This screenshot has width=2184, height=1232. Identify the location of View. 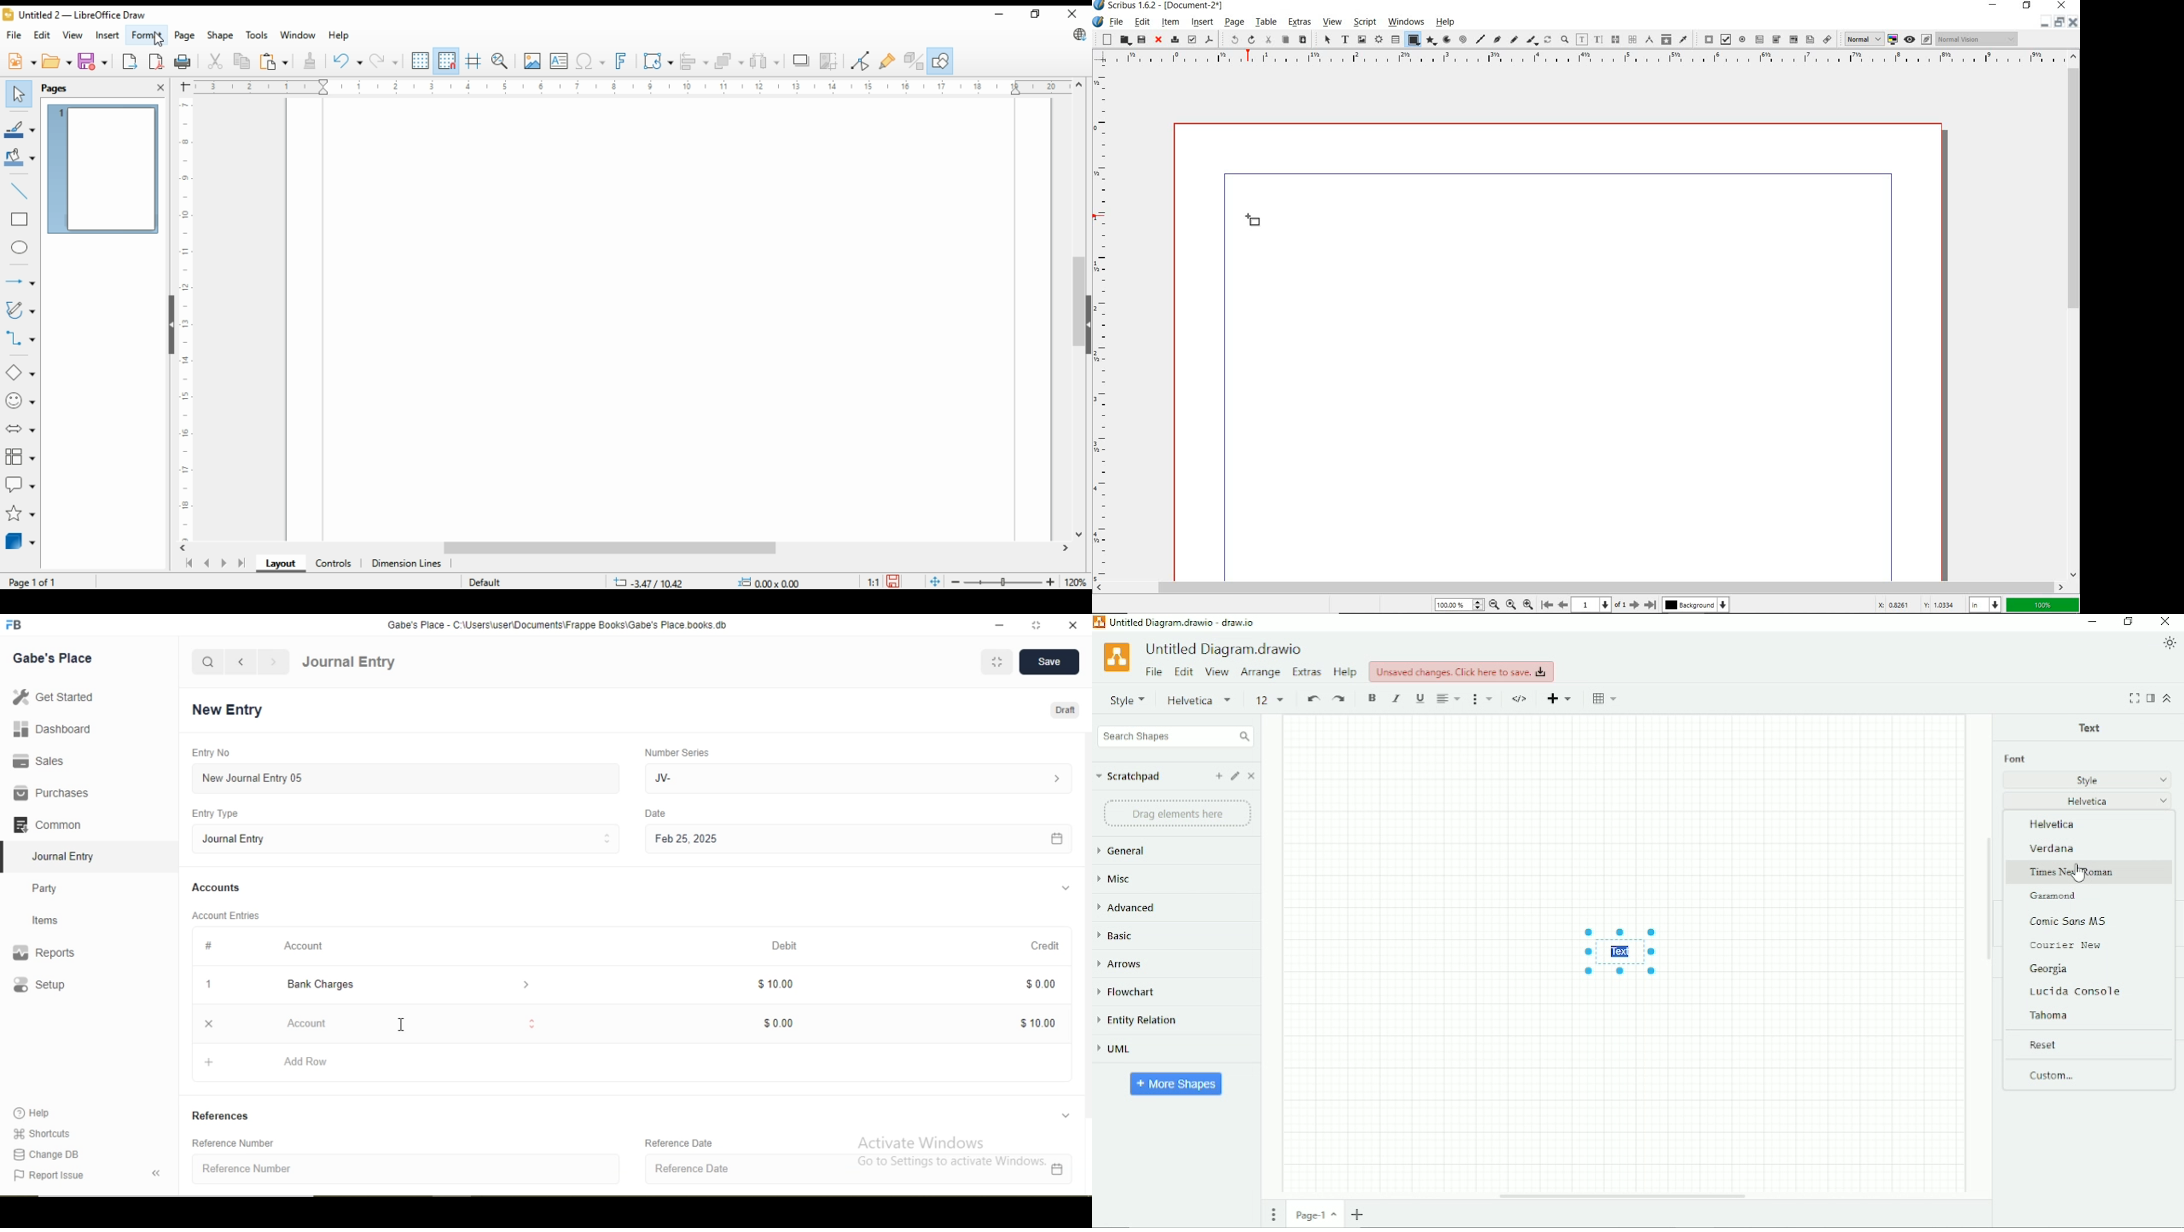
(1218, 671).